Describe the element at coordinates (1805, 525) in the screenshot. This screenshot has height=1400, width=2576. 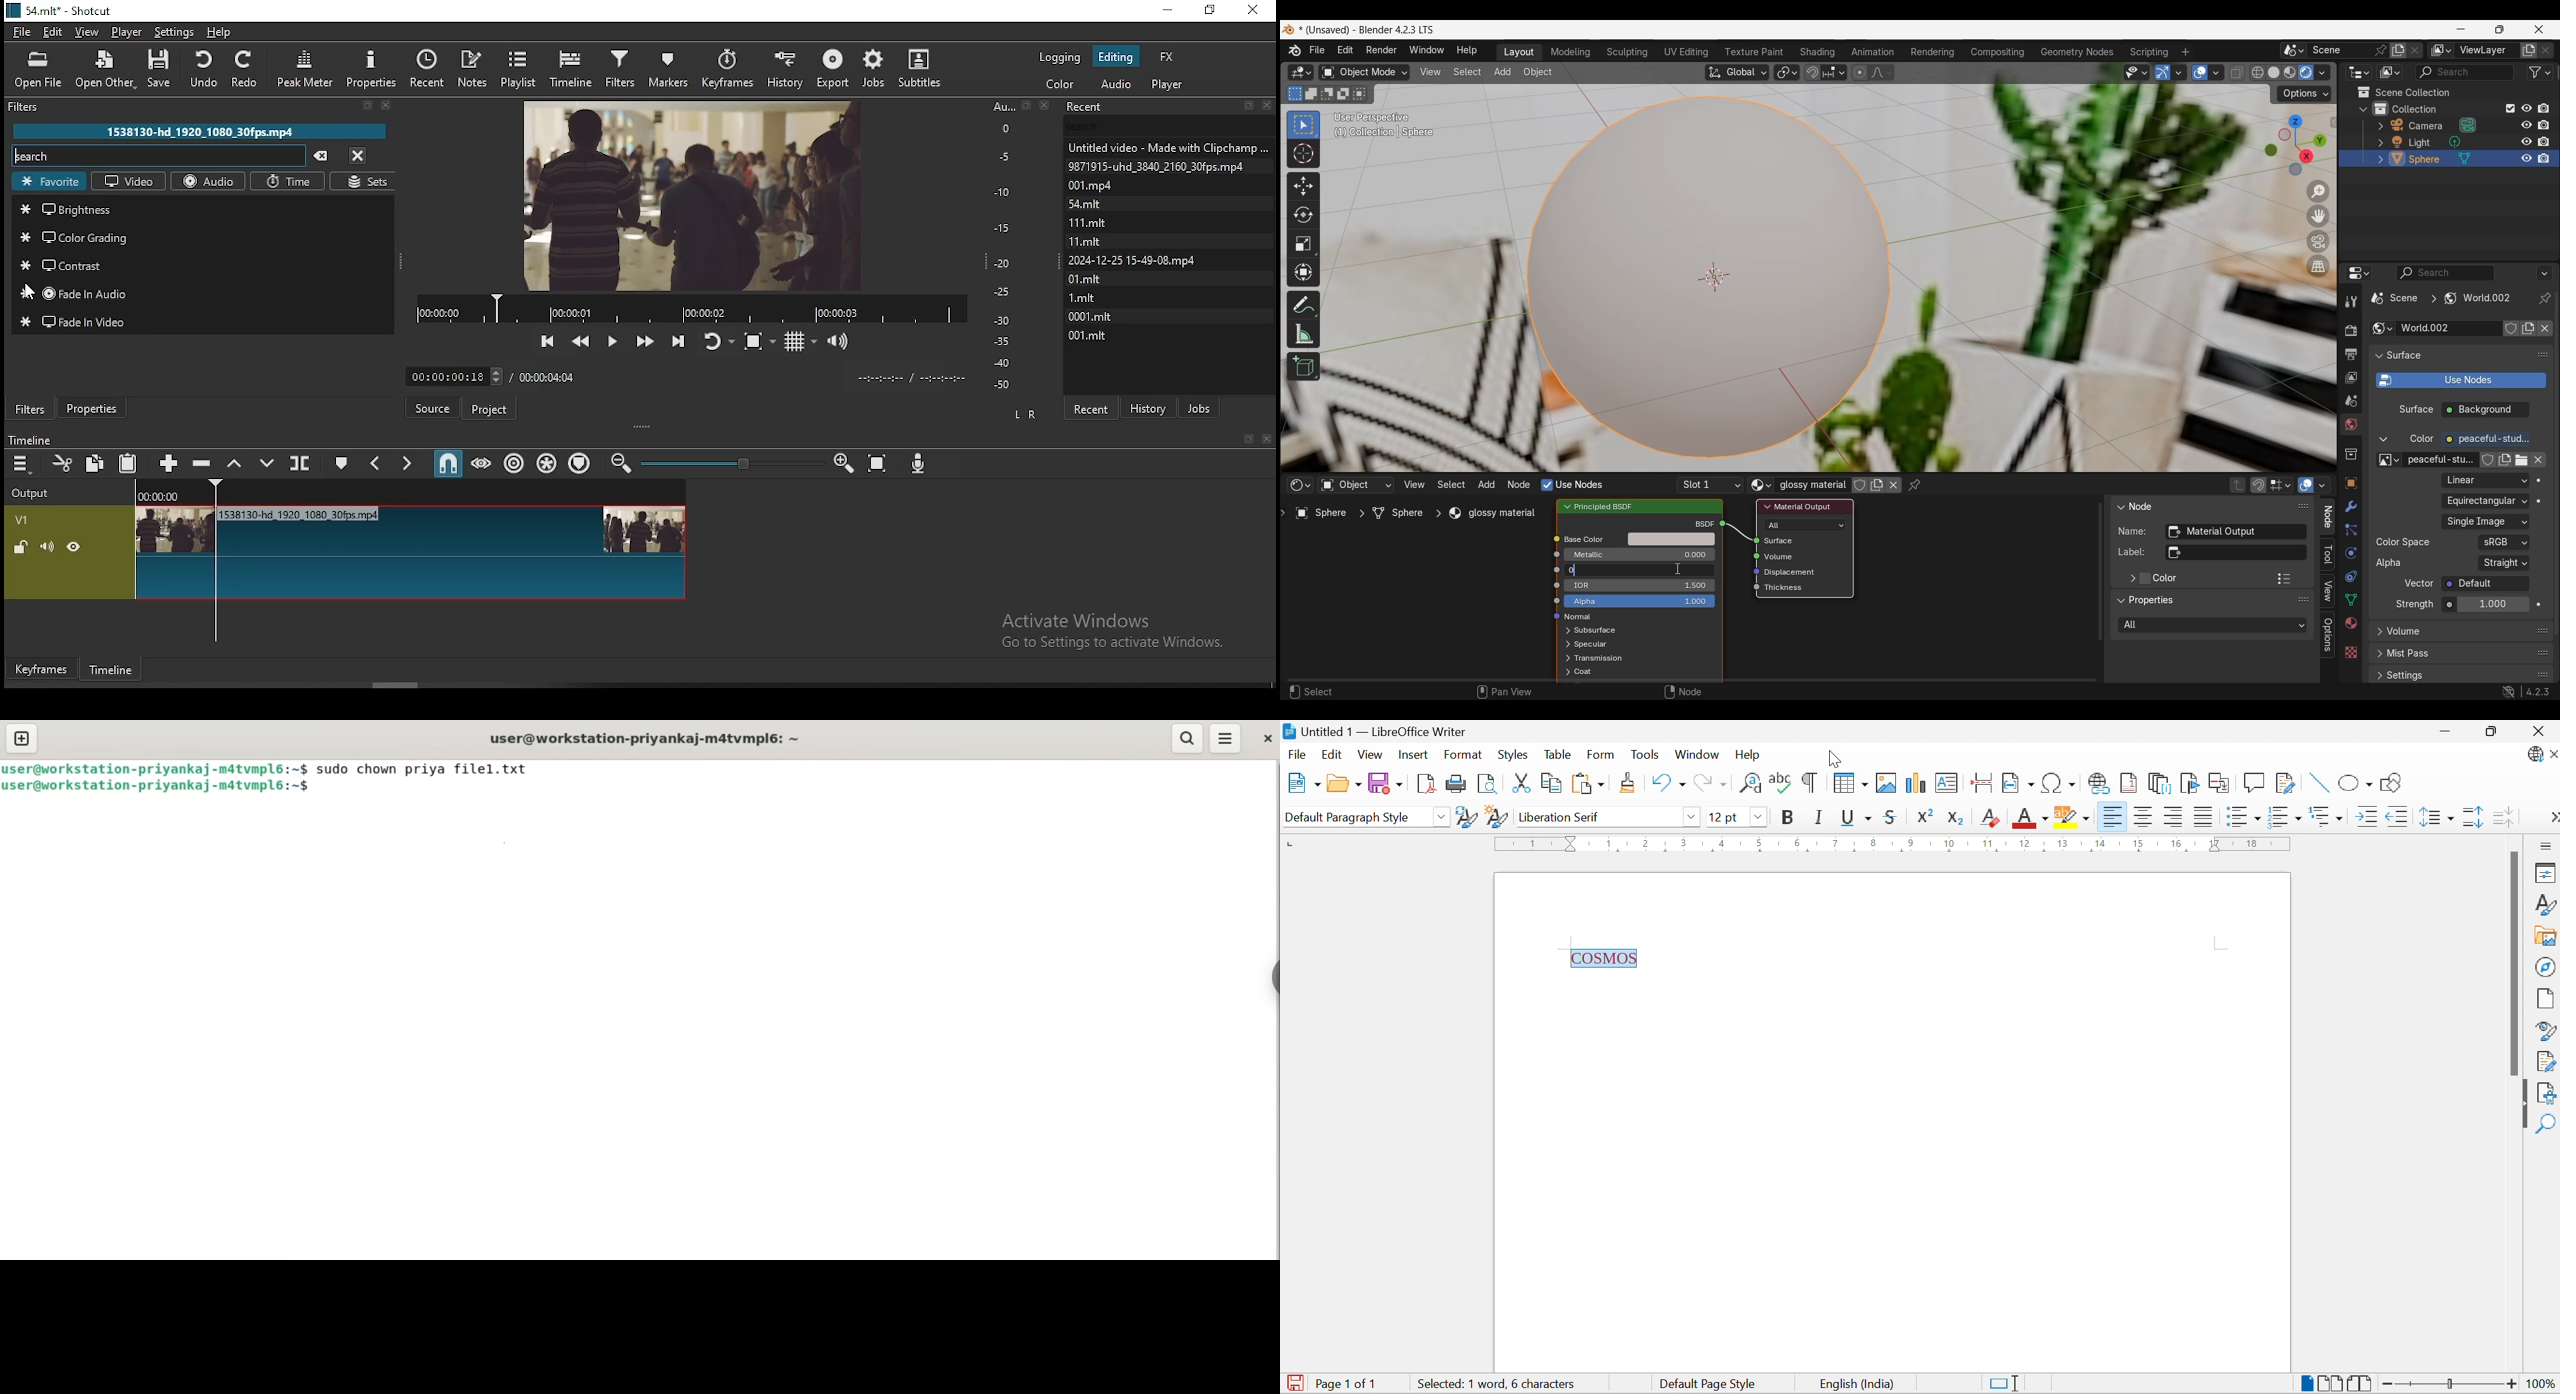
I see `Renderer and viewport shading types to use the shader for` at that location.